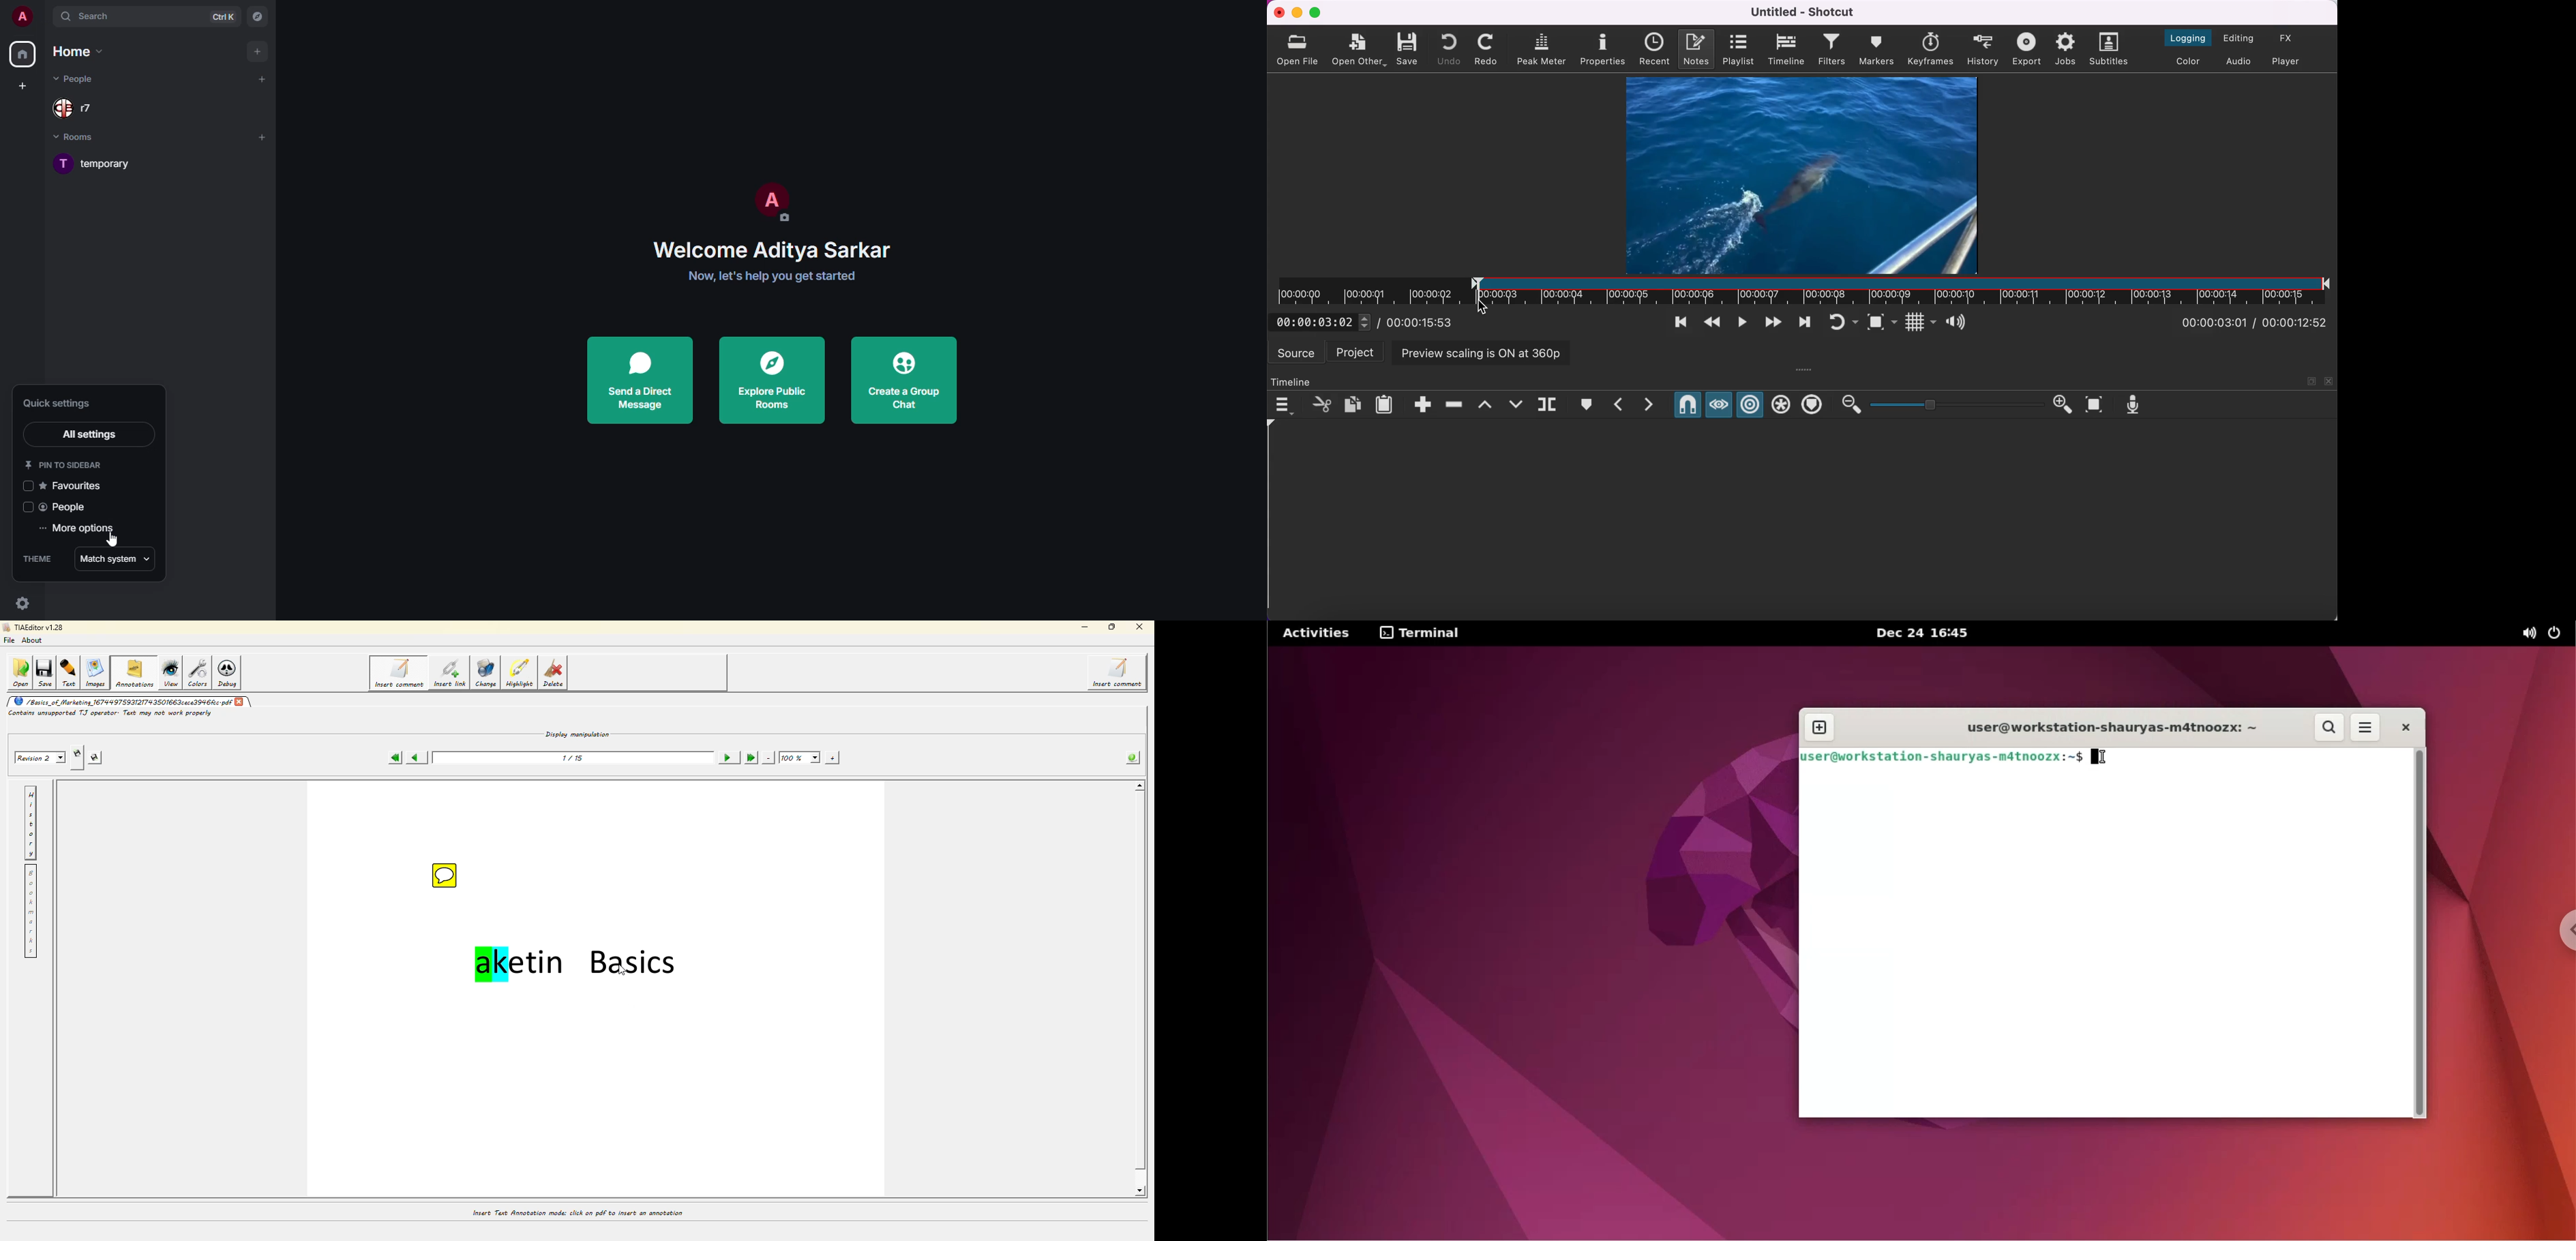 The height and width of the screenshot is (1260, 2576). What do you see at coordinates (24, 506) in the screenshot?
I see `click to enable` at bounding box center [24, 506].